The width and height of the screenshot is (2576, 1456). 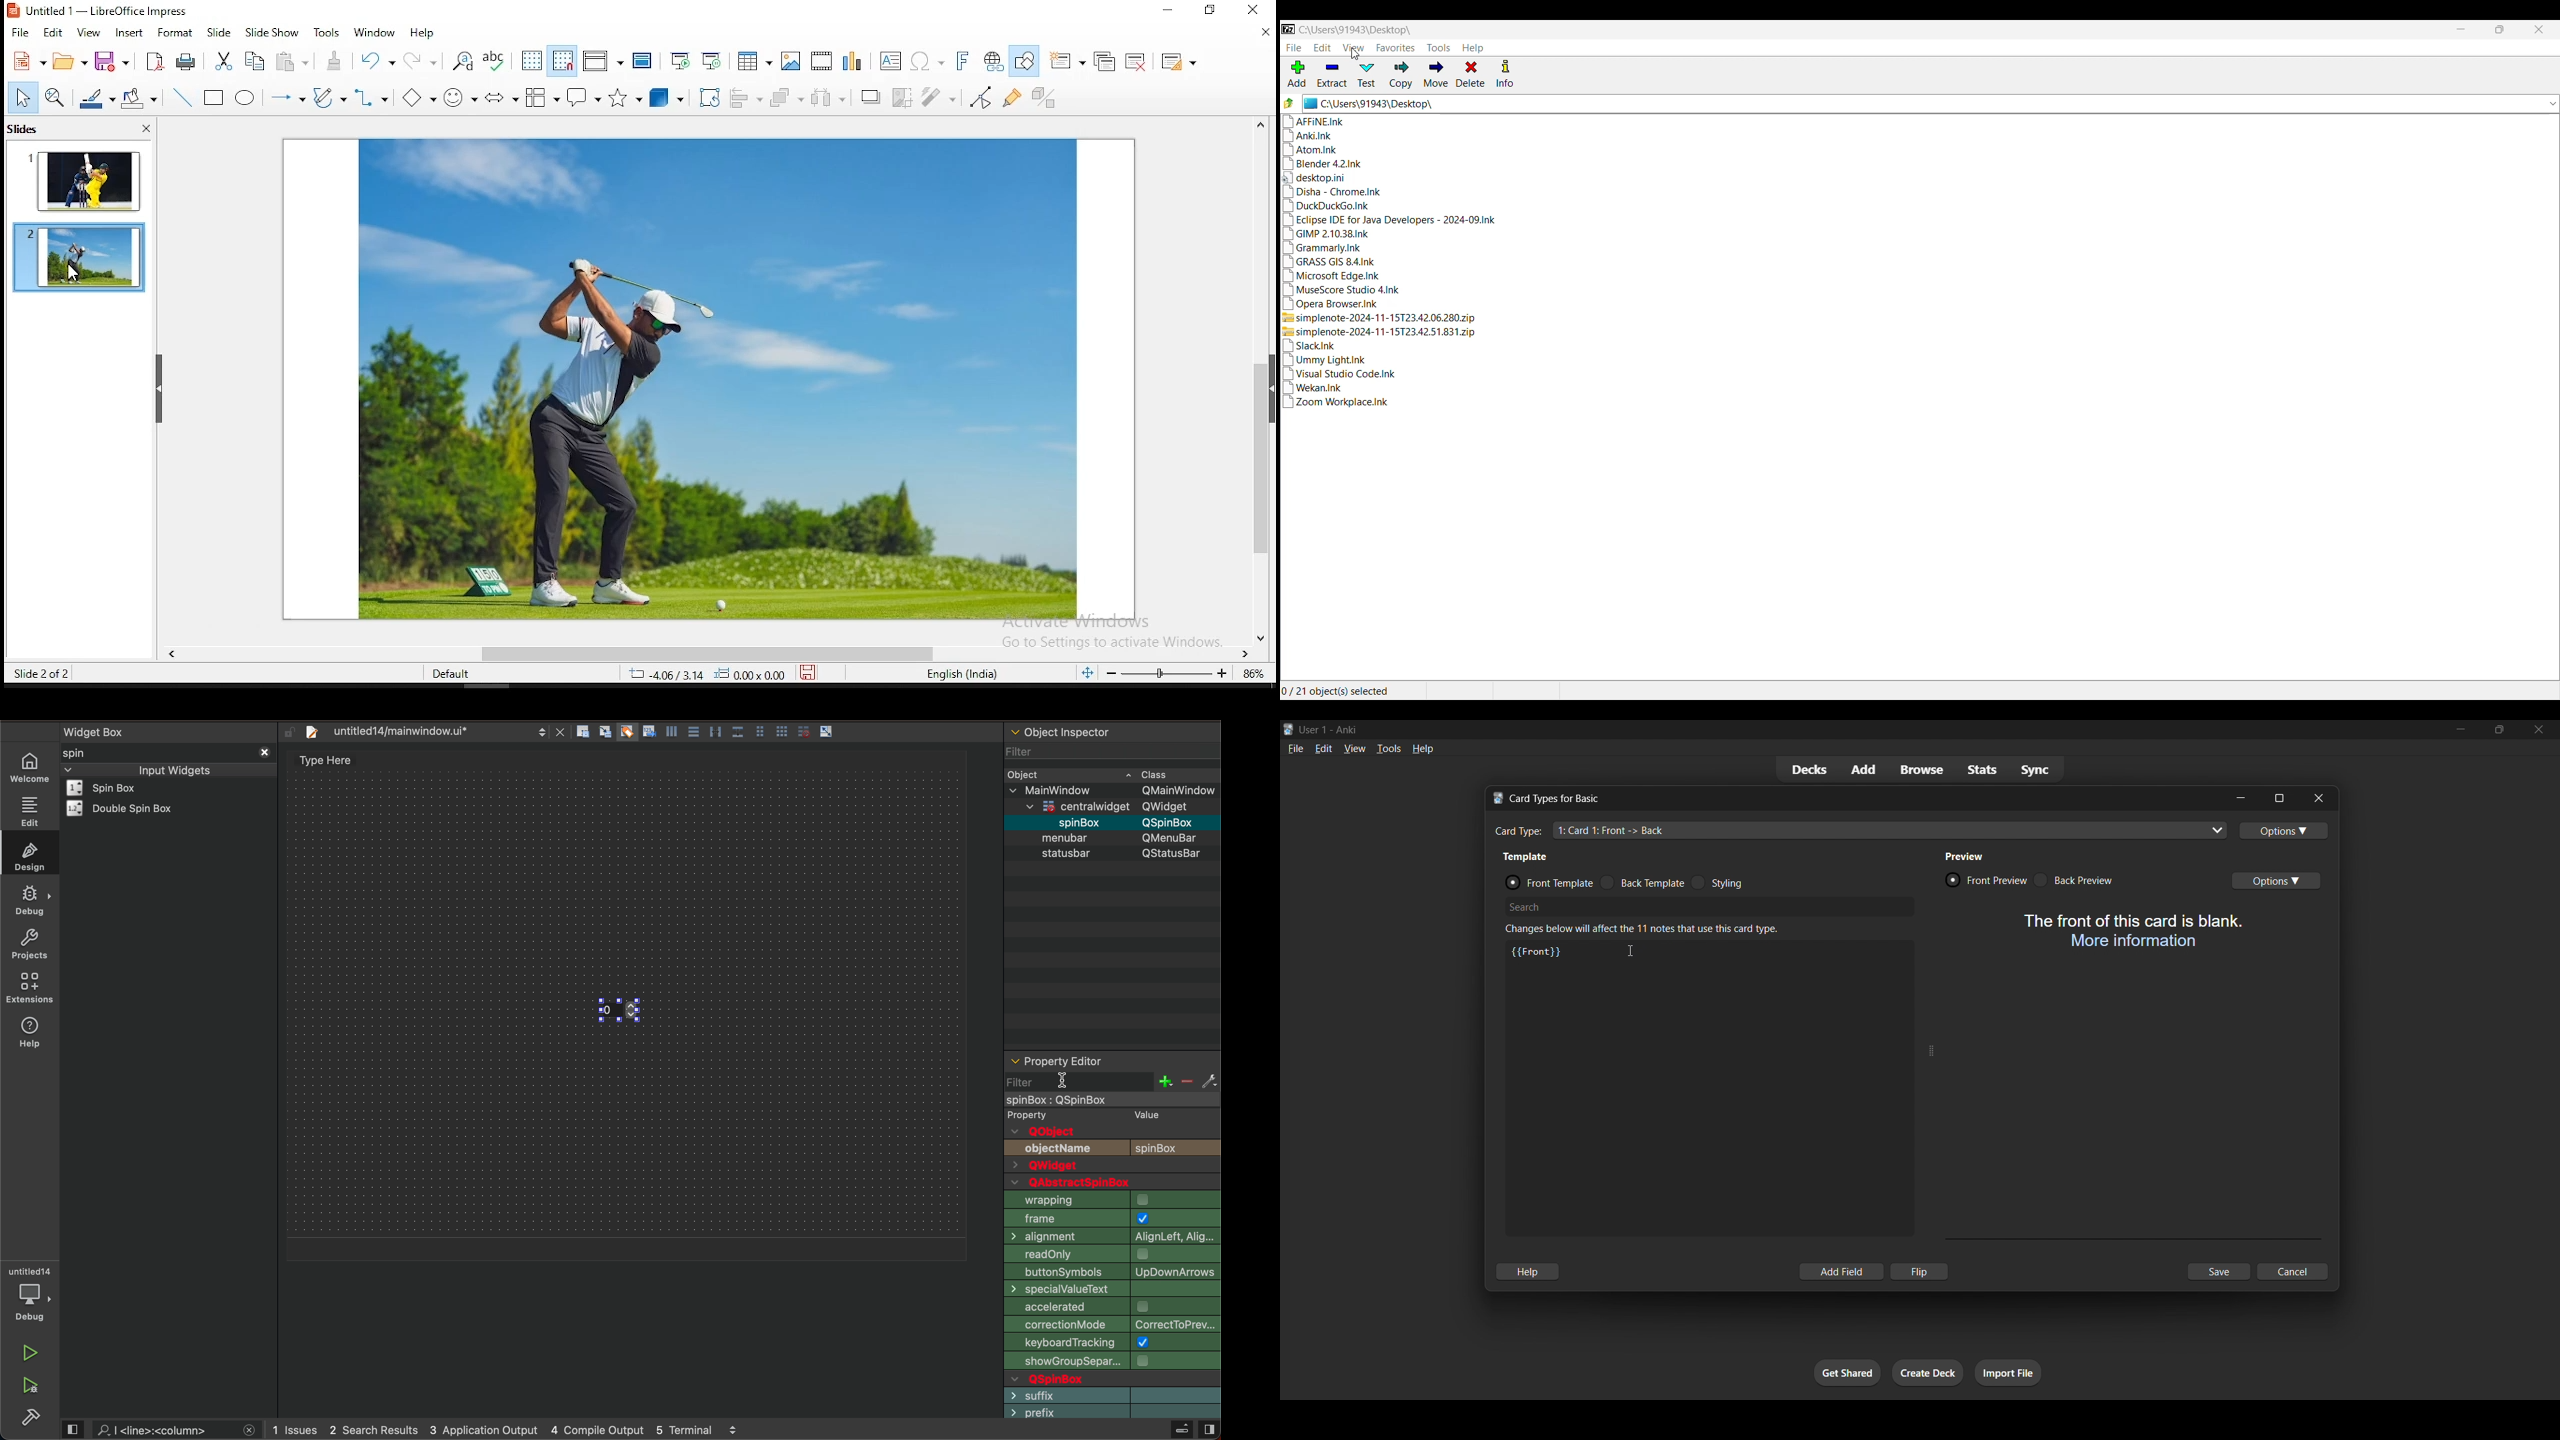 I want to click on browse, so click(x=1917, y=769).